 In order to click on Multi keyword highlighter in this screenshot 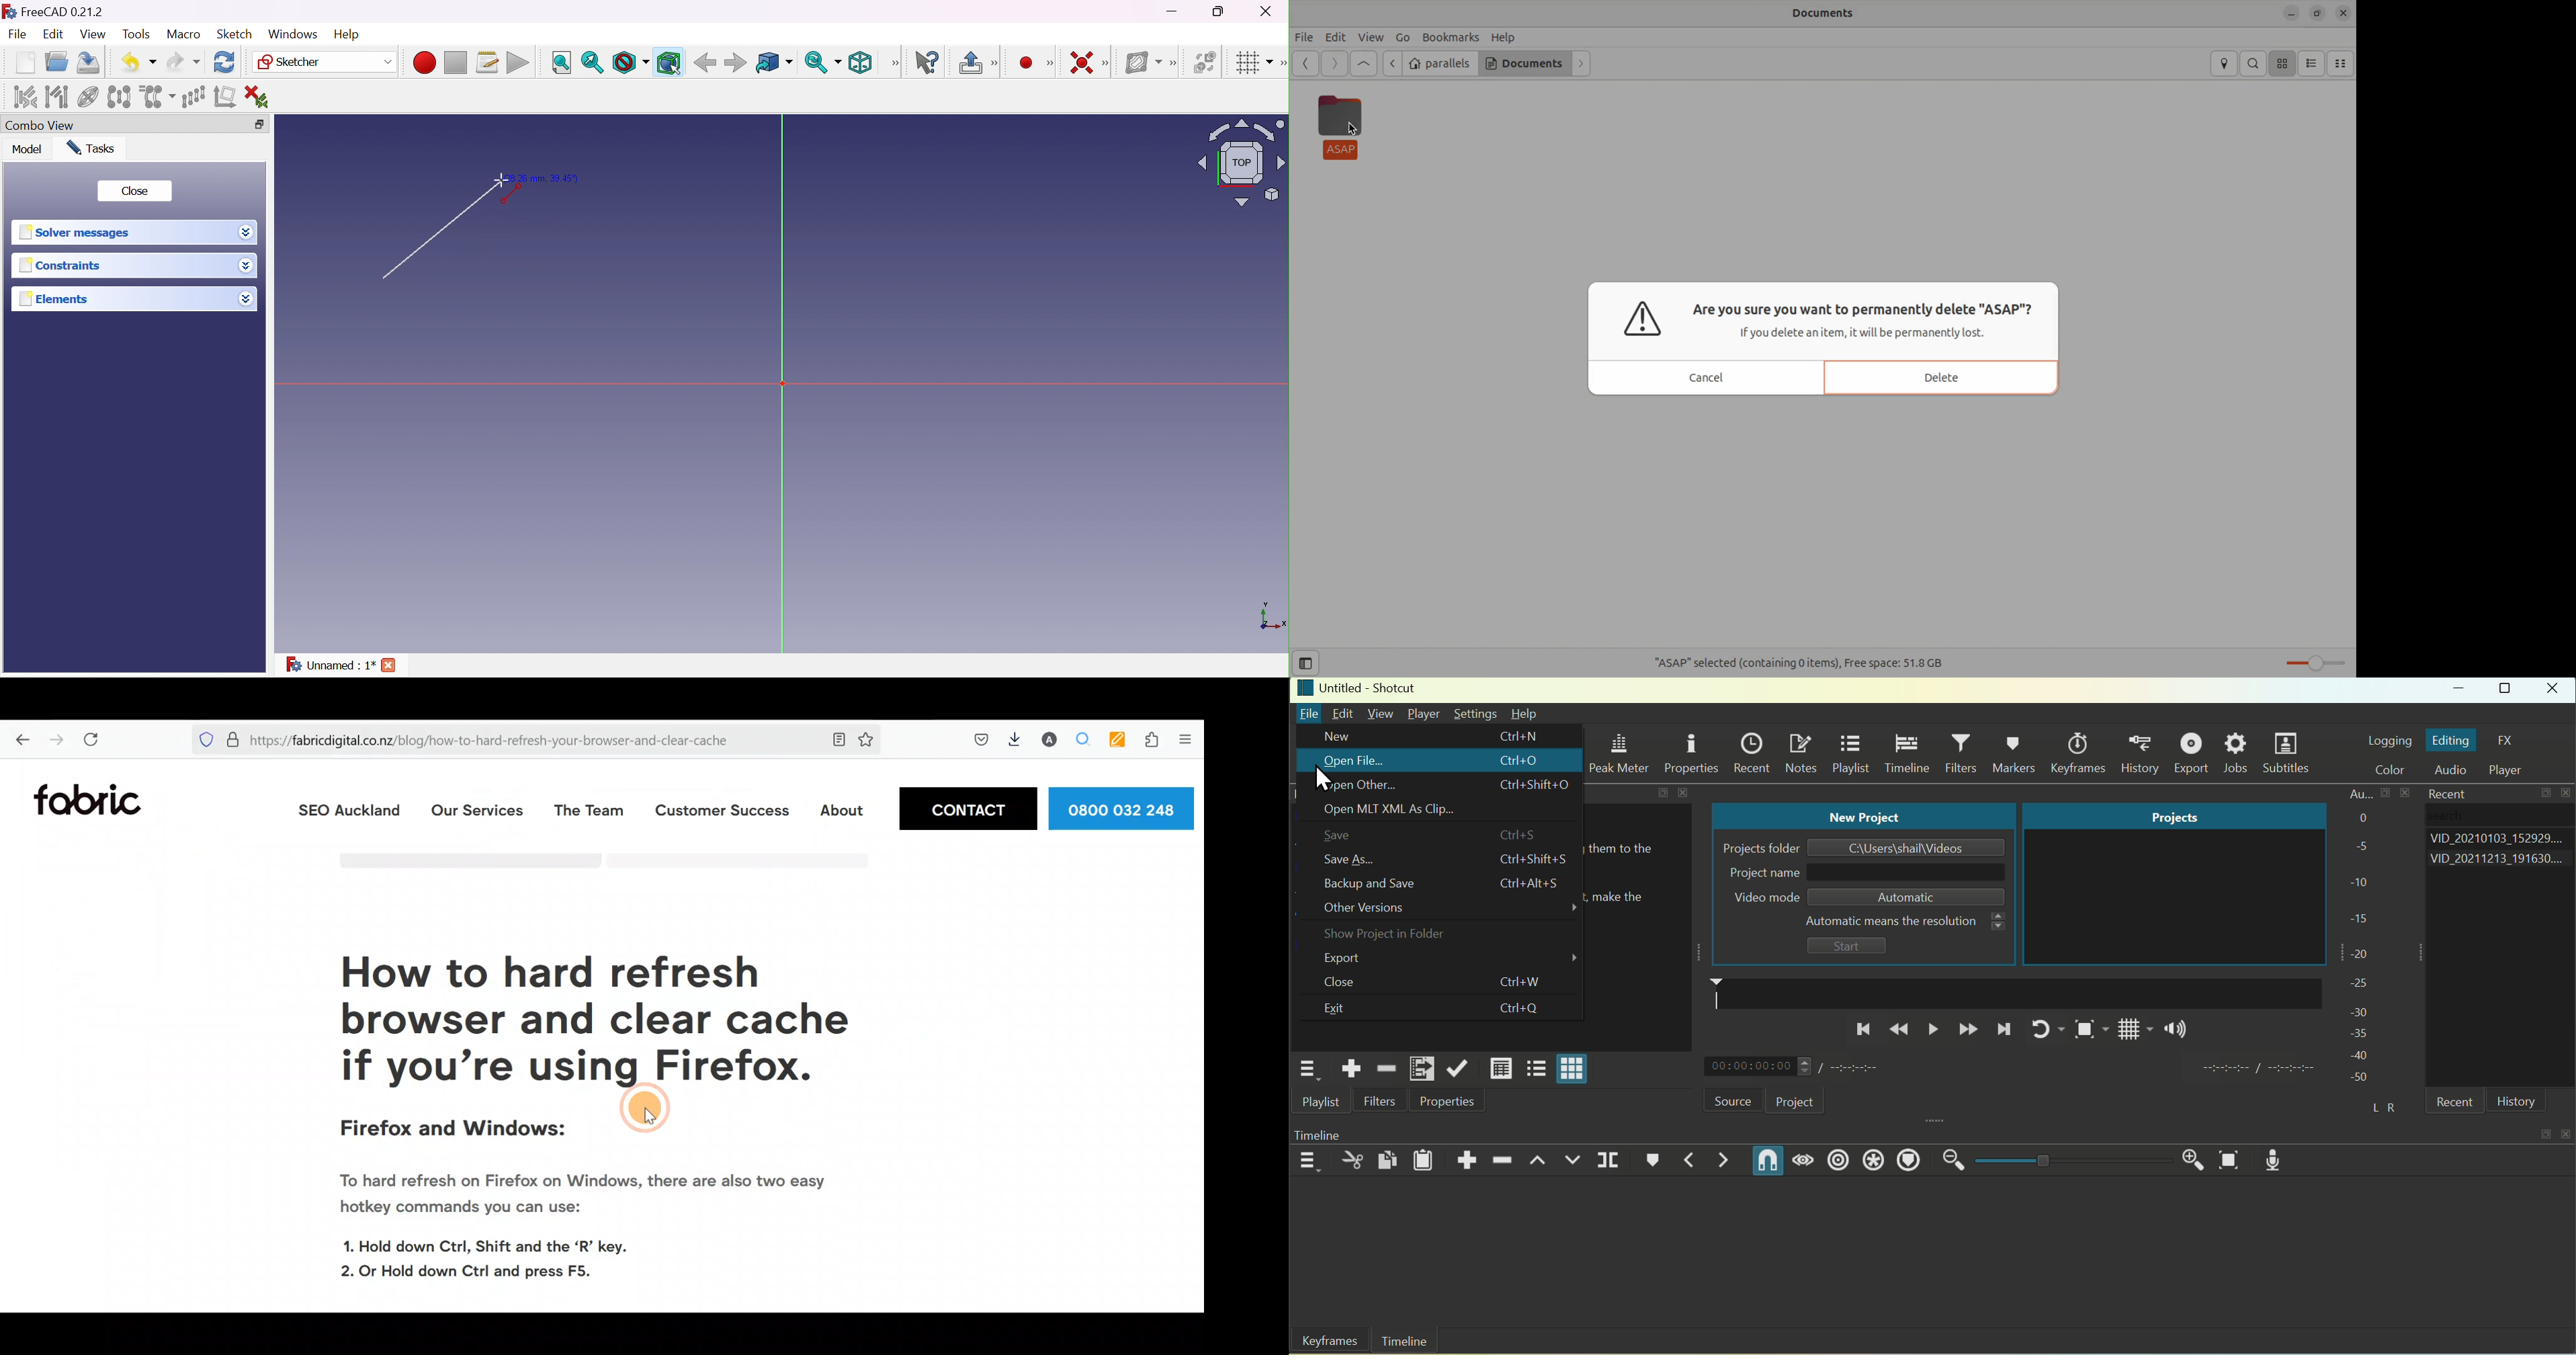, I will do `click(1116, 741)`.